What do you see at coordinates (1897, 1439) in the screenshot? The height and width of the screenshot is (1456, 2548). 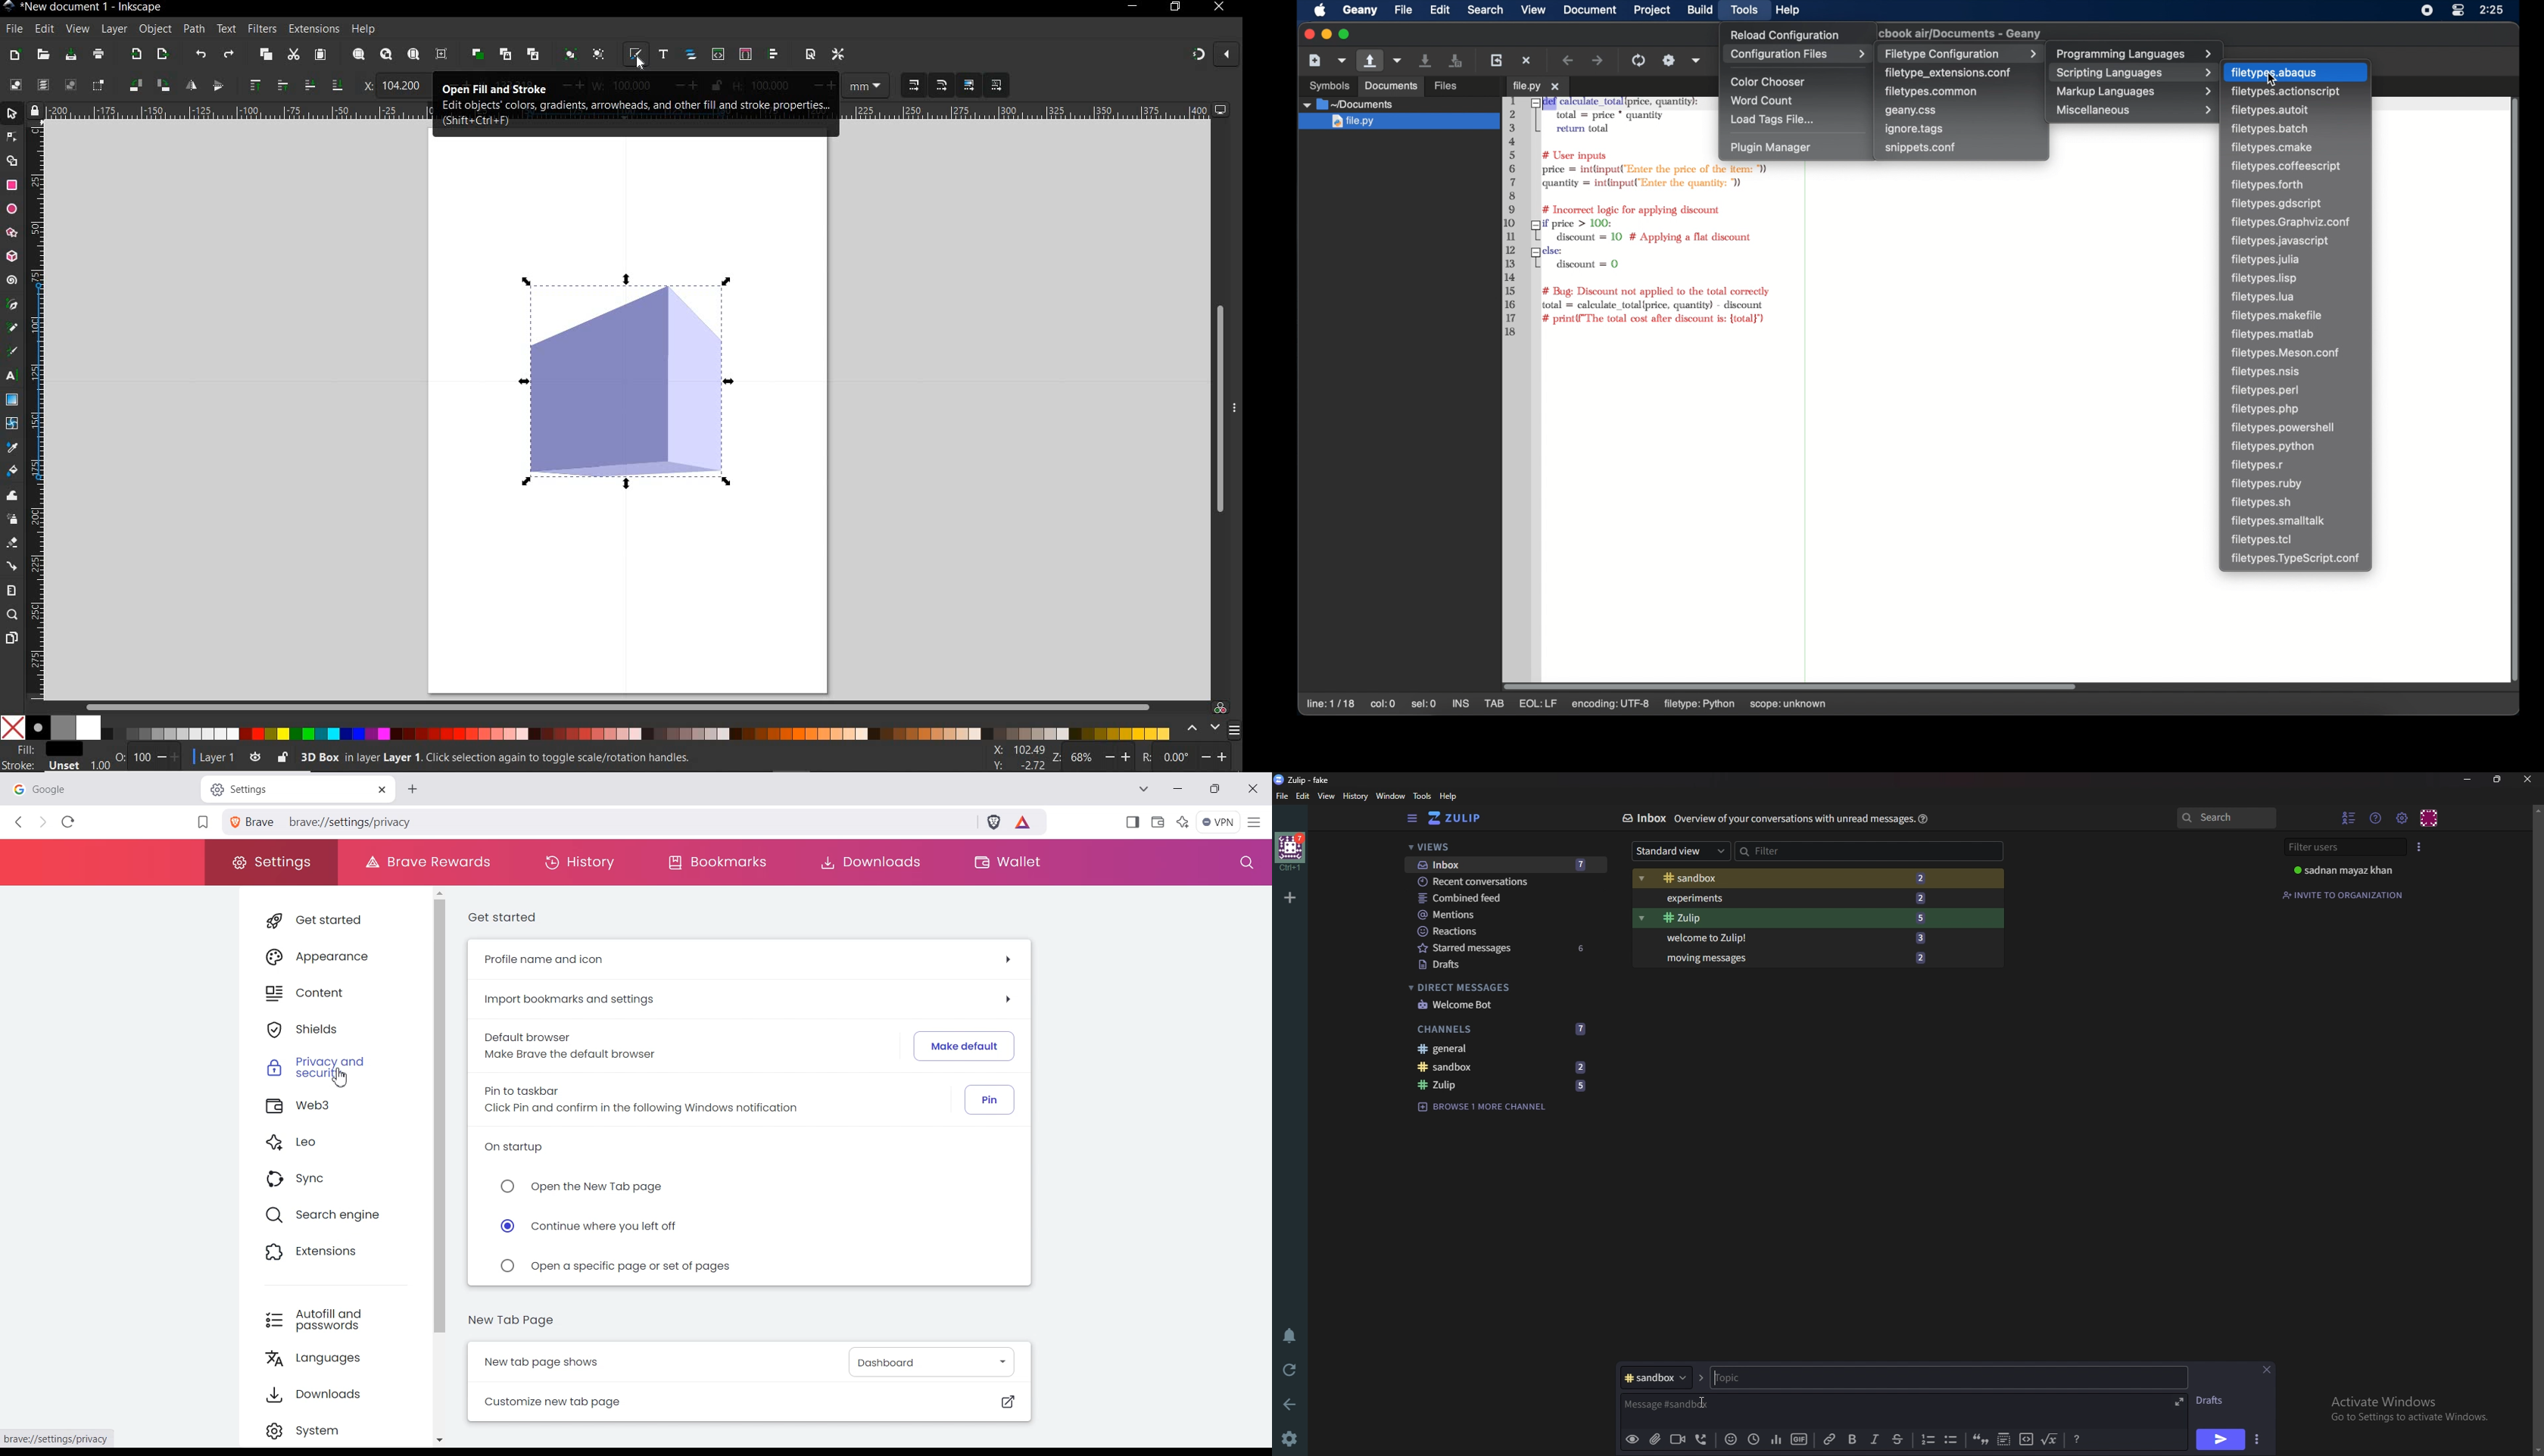 I see `Strike through` at bounding box center [1897, 1439].